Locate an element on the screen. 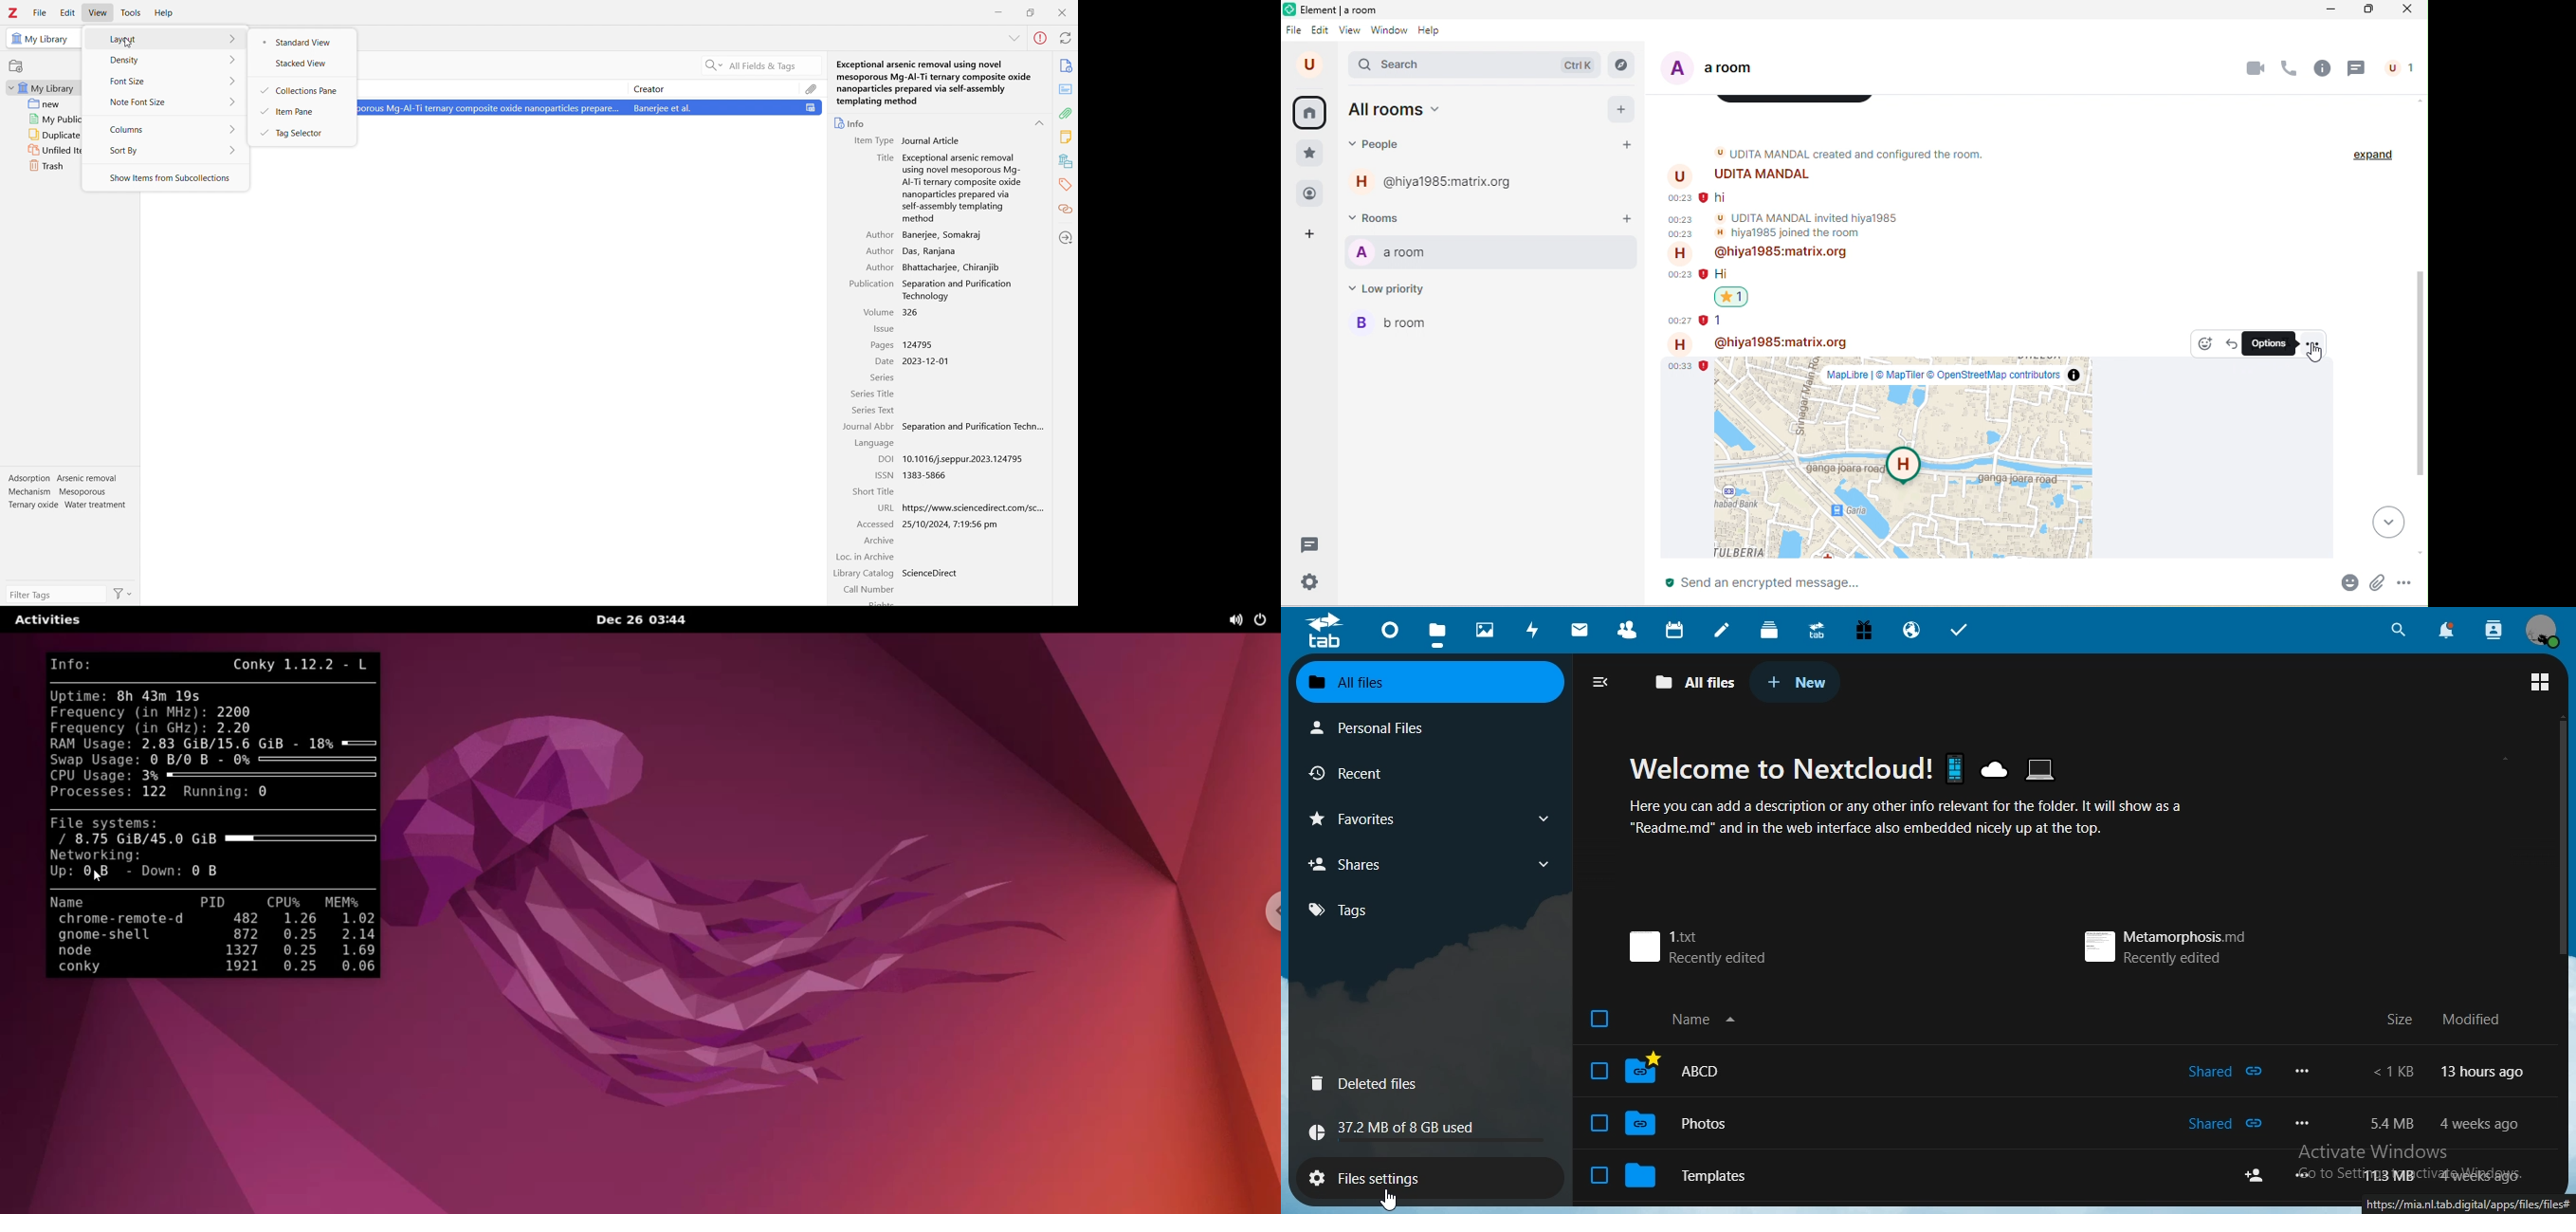 This screenshot has height=1232, width=2576. Short Title is located at coordinates (873, 491).